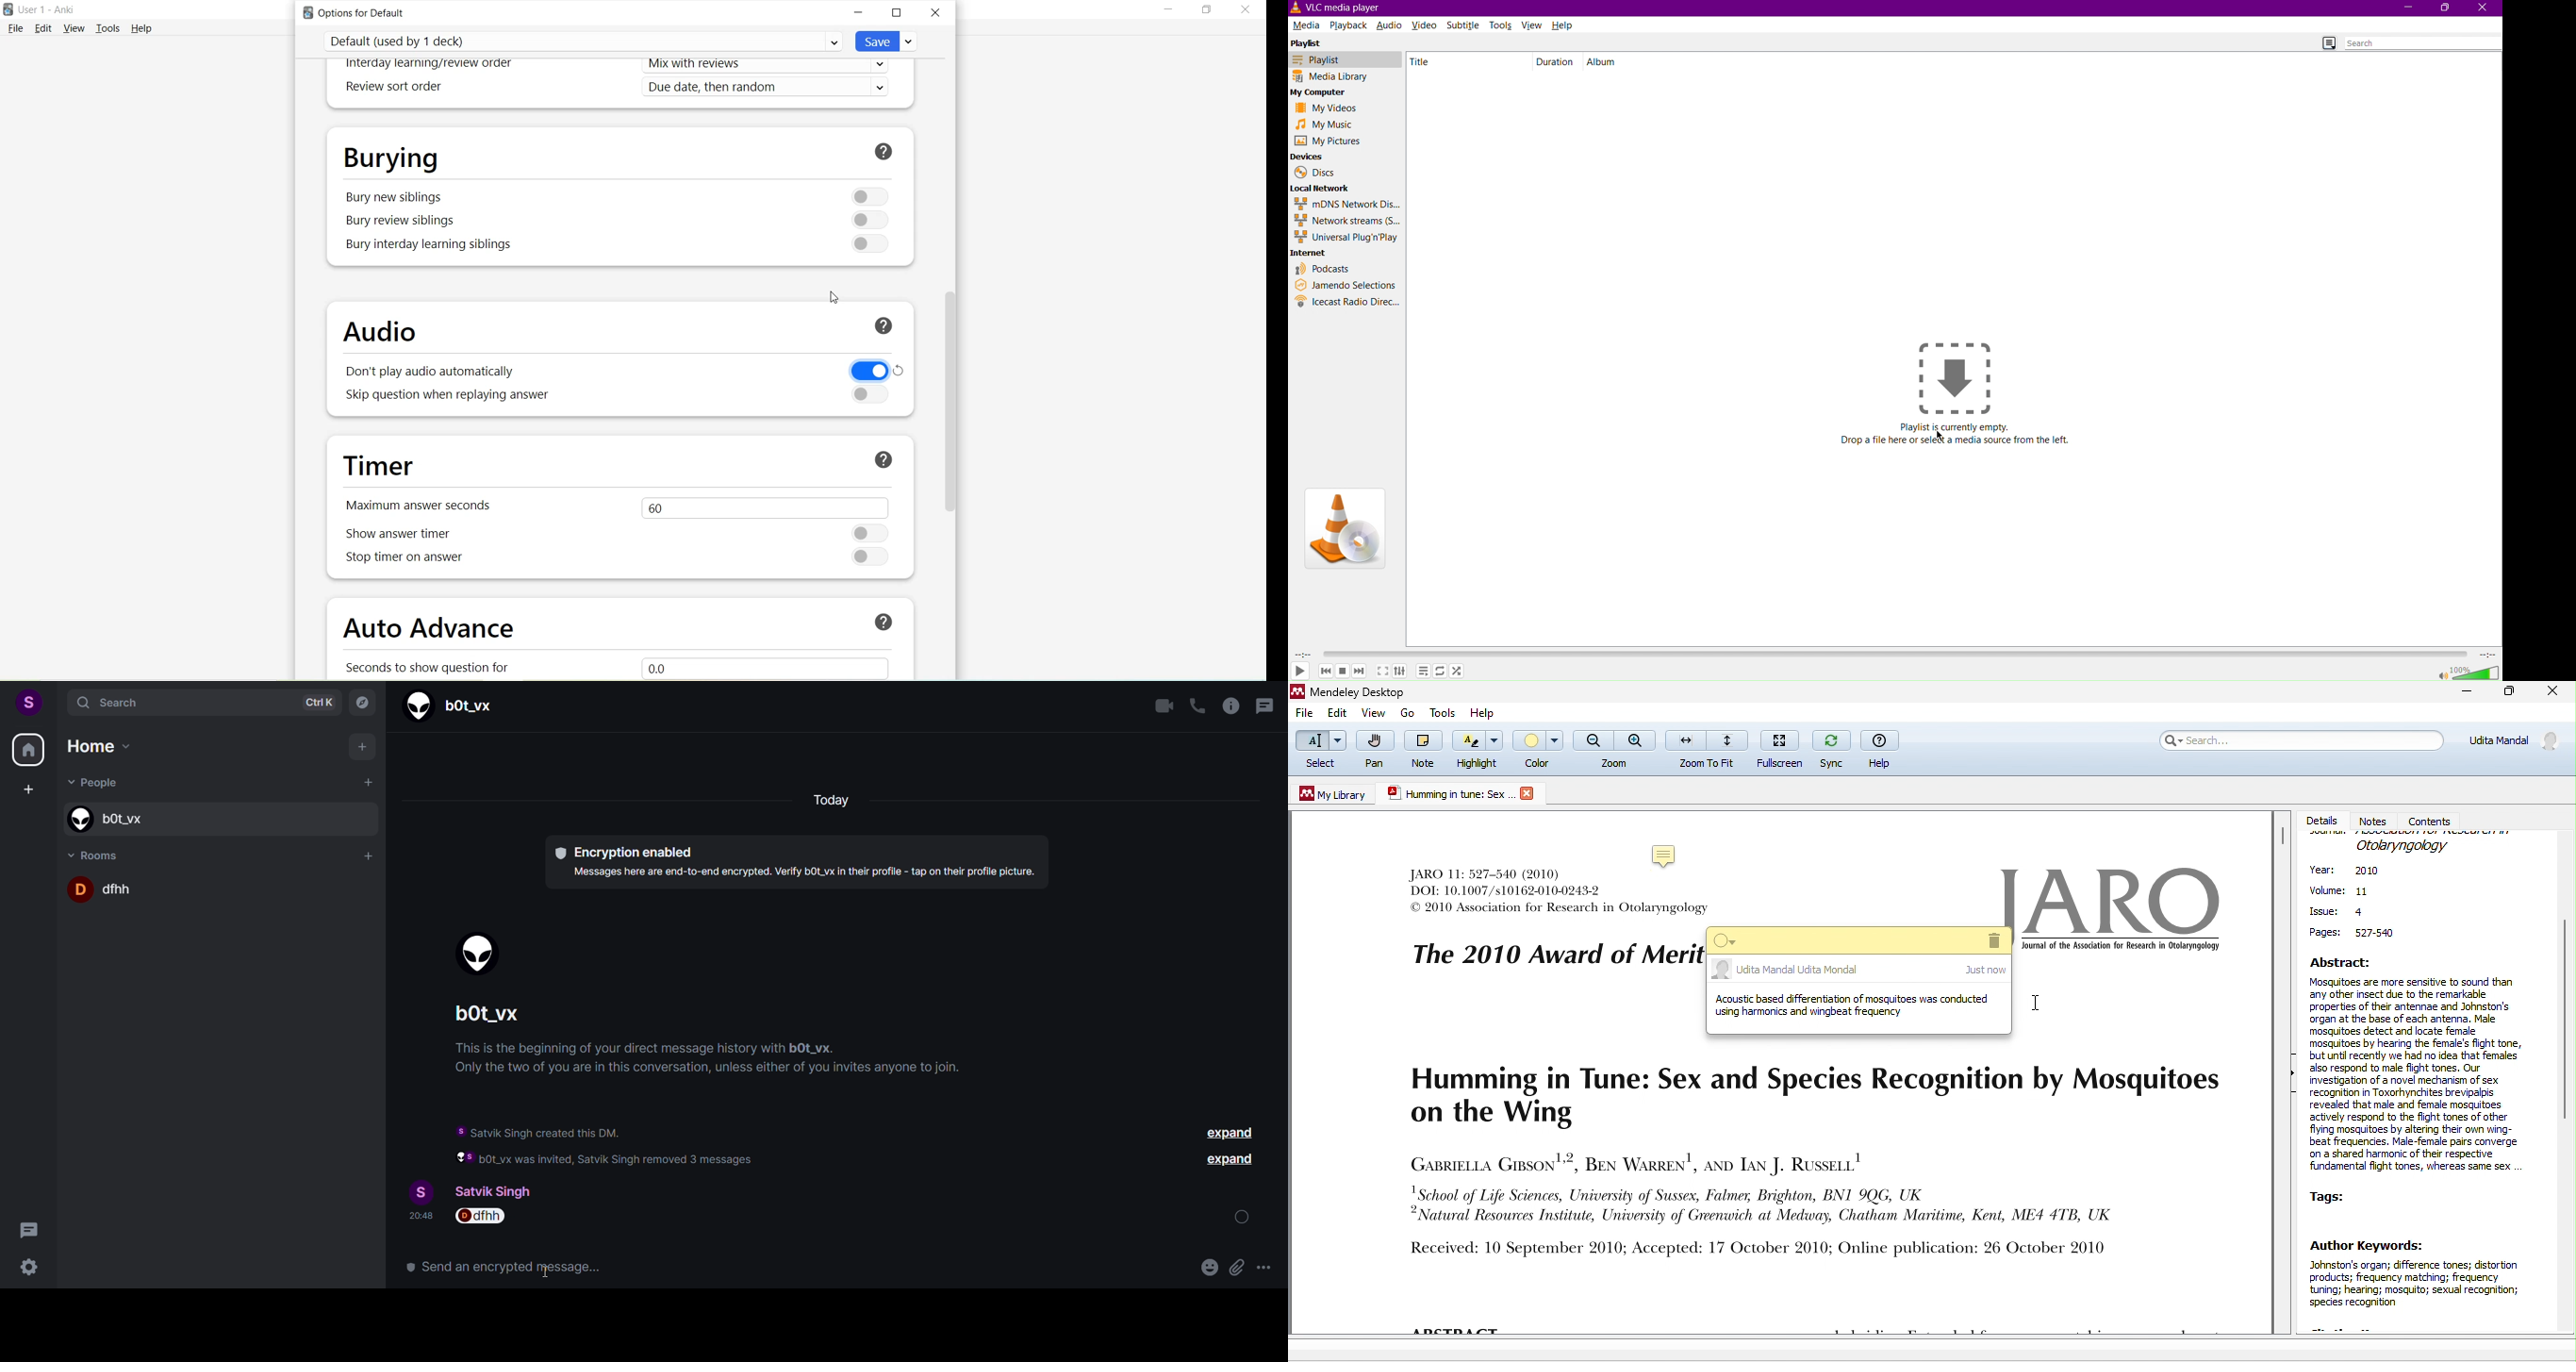 The width and height of the screenshot is (2576, 1372). Describe the element at coordinates (1207, 10) in the screenshot. I see `Maximize` at that location.